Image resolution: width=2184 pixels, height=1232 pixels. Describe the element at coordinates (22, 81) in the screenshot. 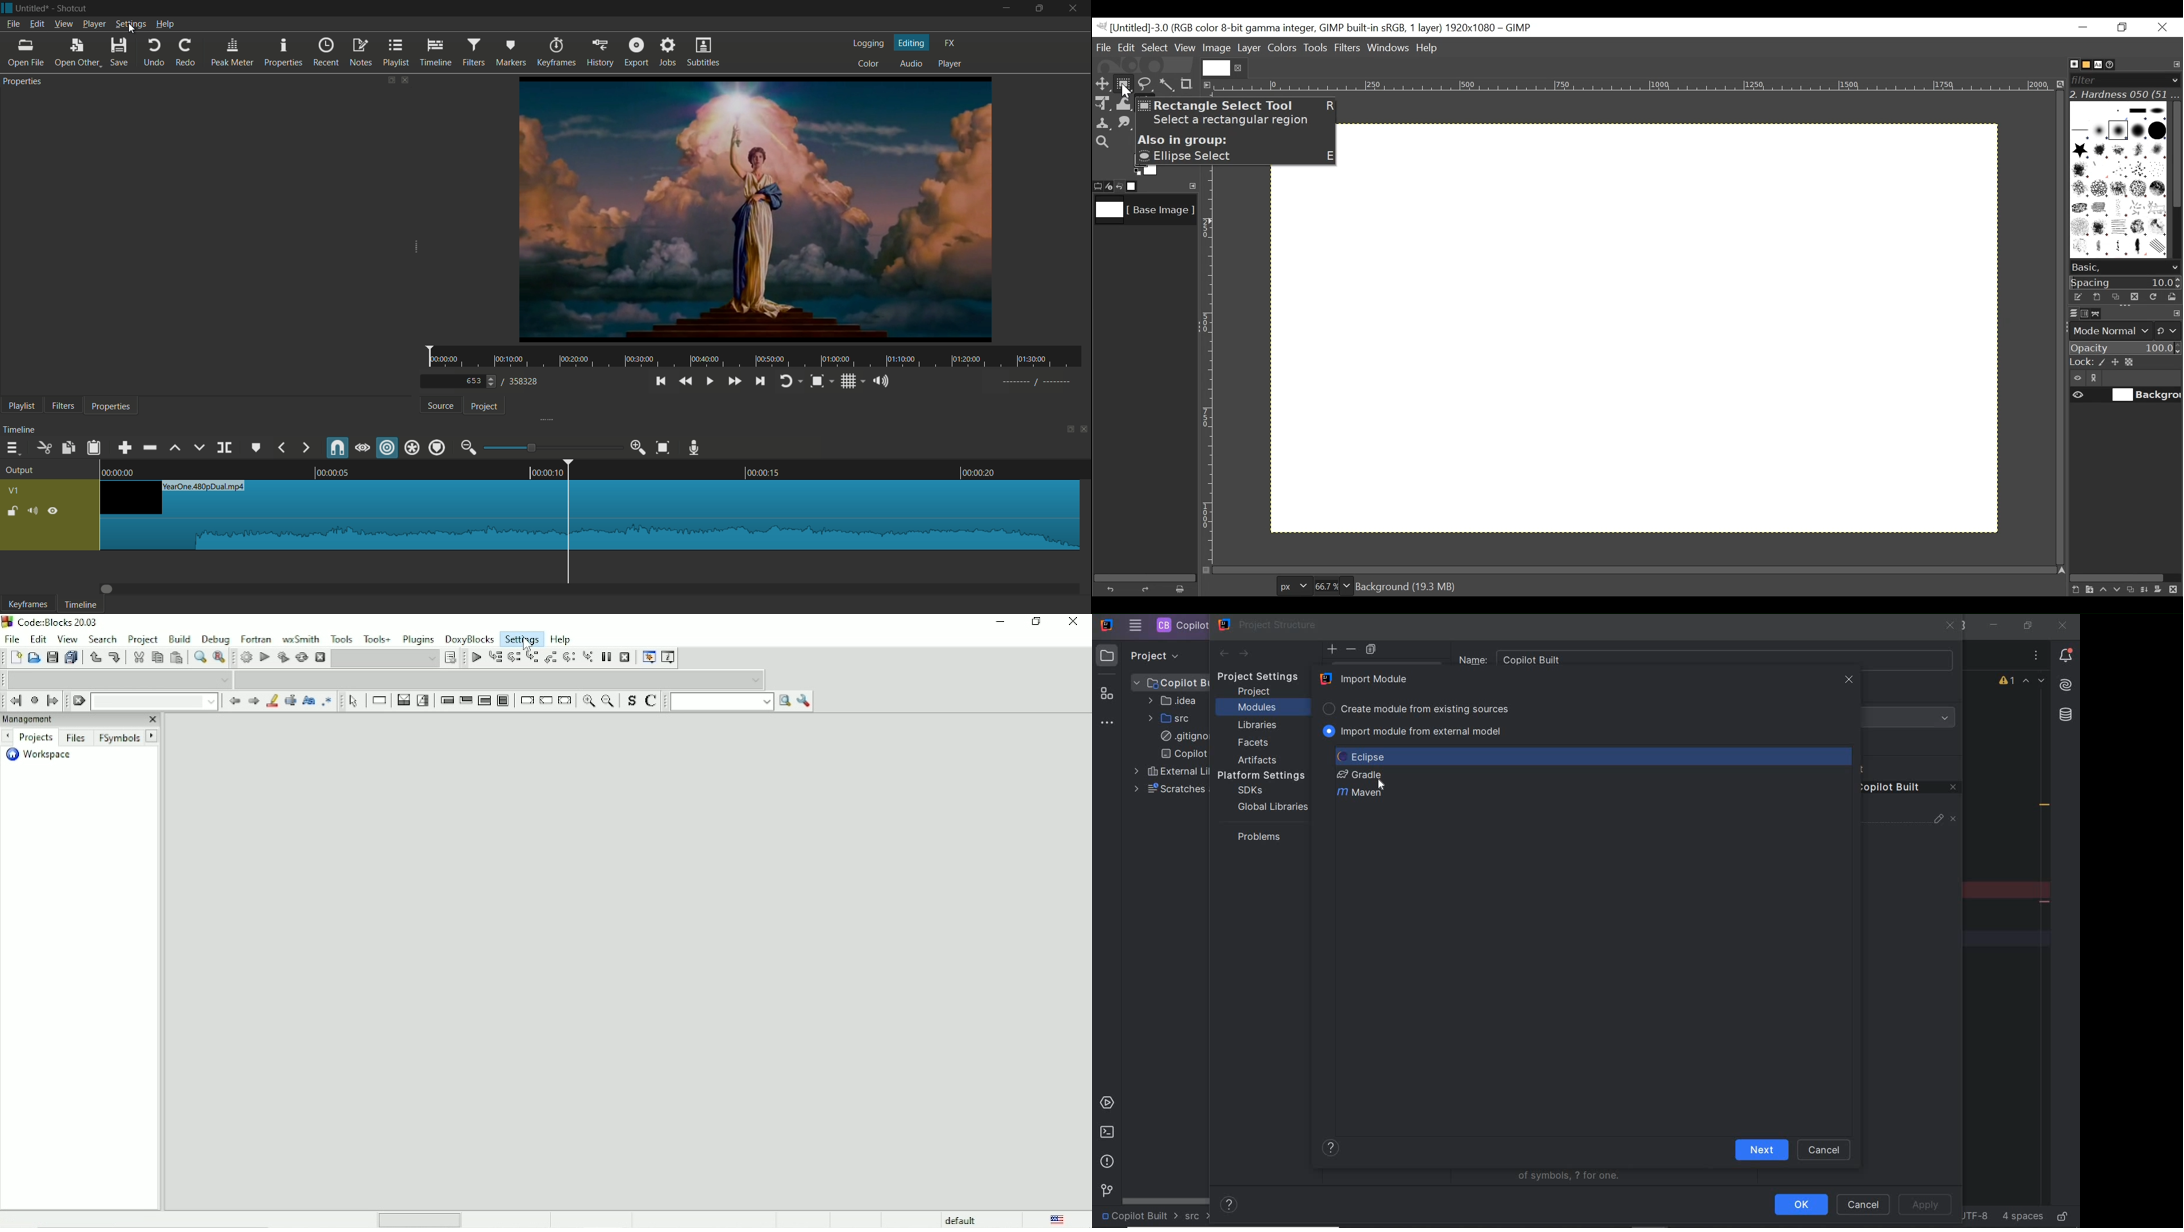

I see `properties` at that location.